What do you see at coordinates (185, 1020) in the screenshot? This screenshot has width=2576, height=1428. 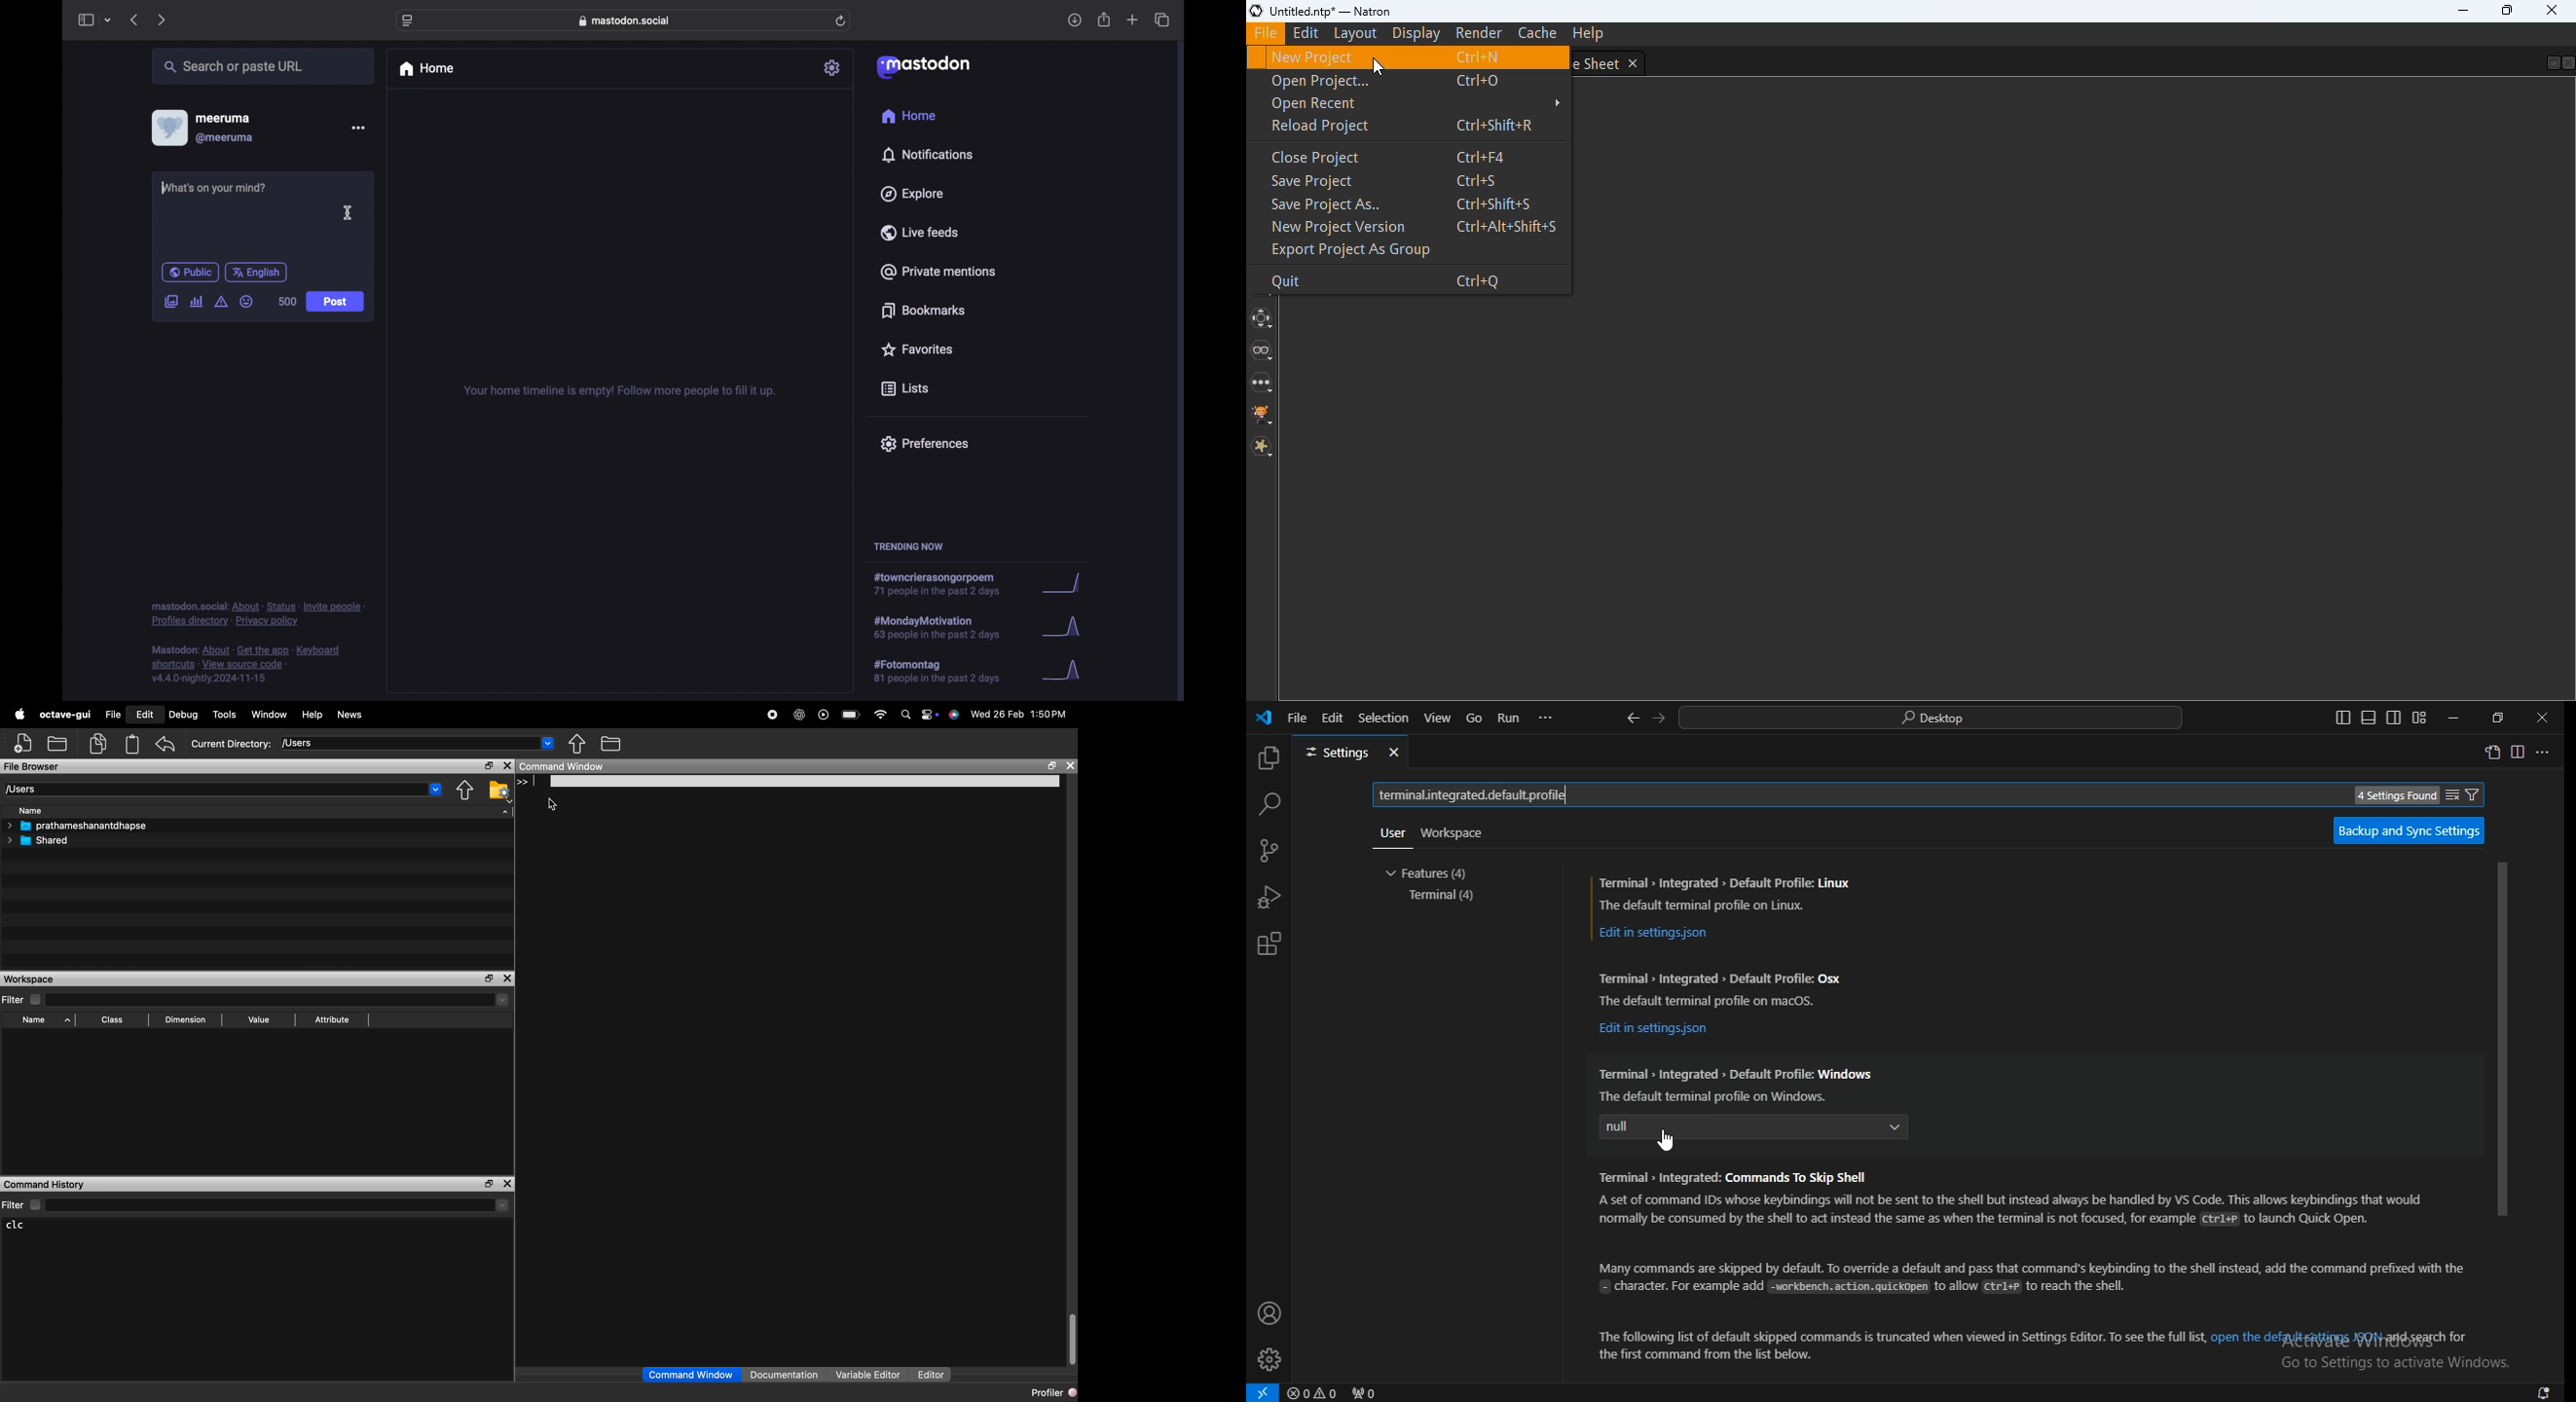 I see `Dimension` at bounding box center [185, 1020].